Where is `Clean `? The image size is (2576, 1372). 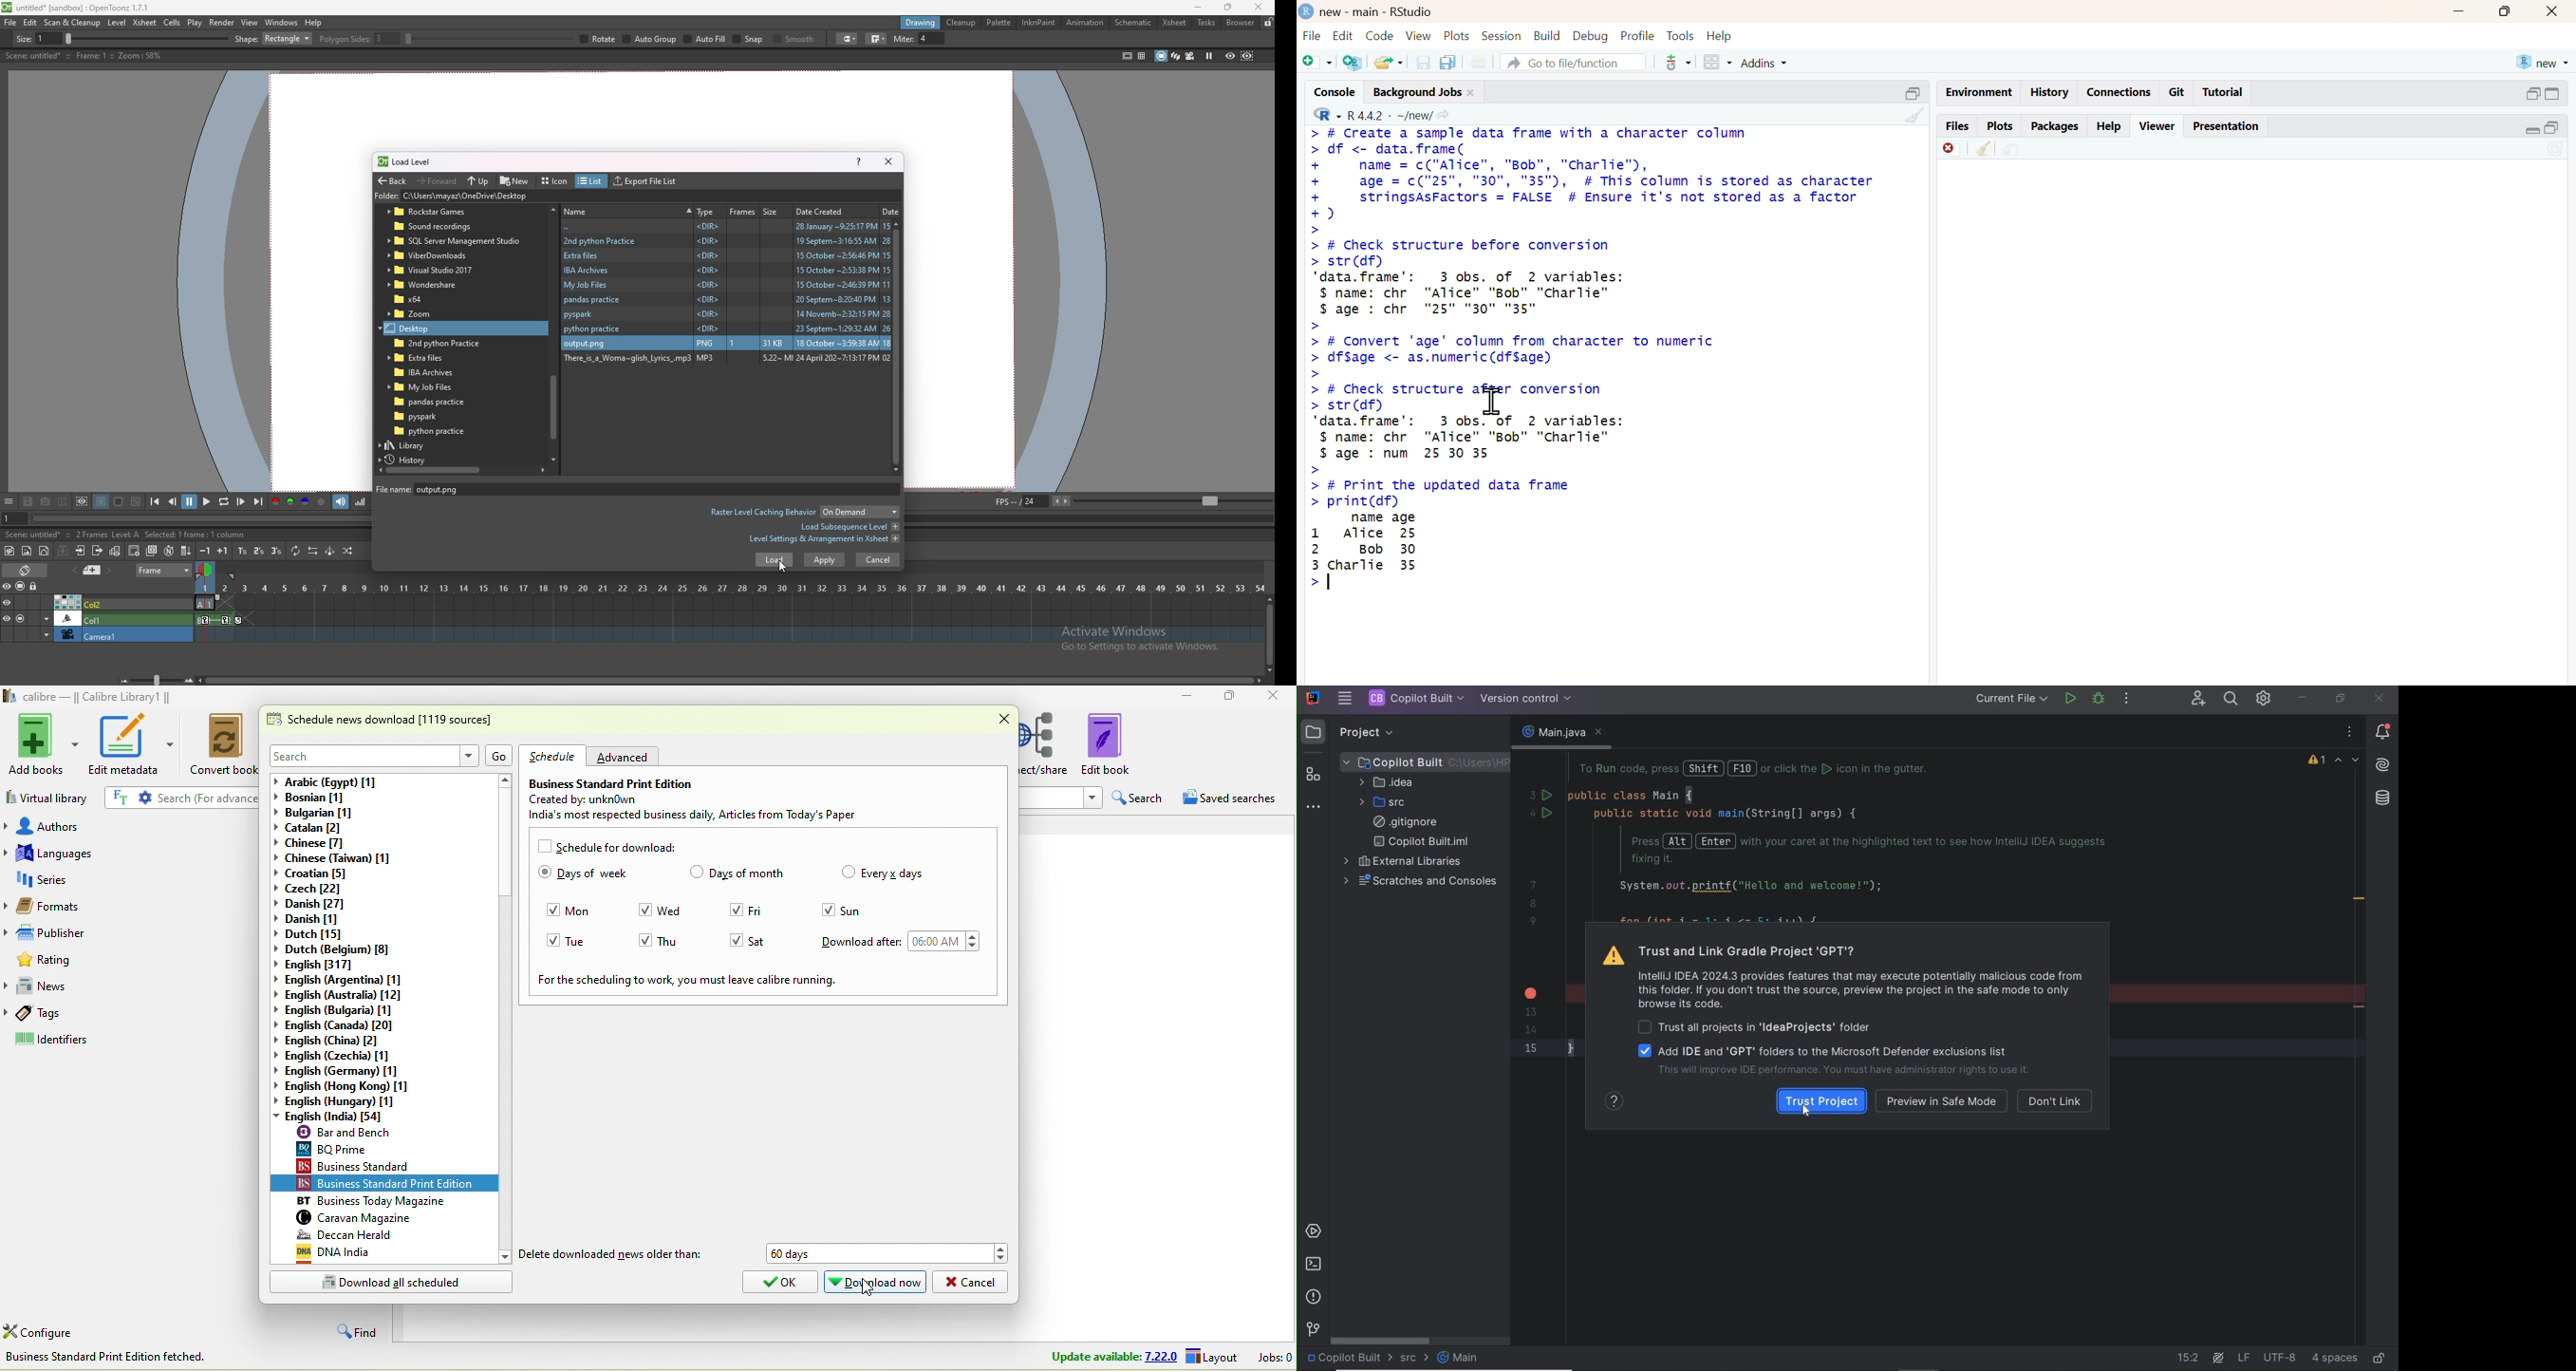 Clean  is located at coordinates (1984, 148).